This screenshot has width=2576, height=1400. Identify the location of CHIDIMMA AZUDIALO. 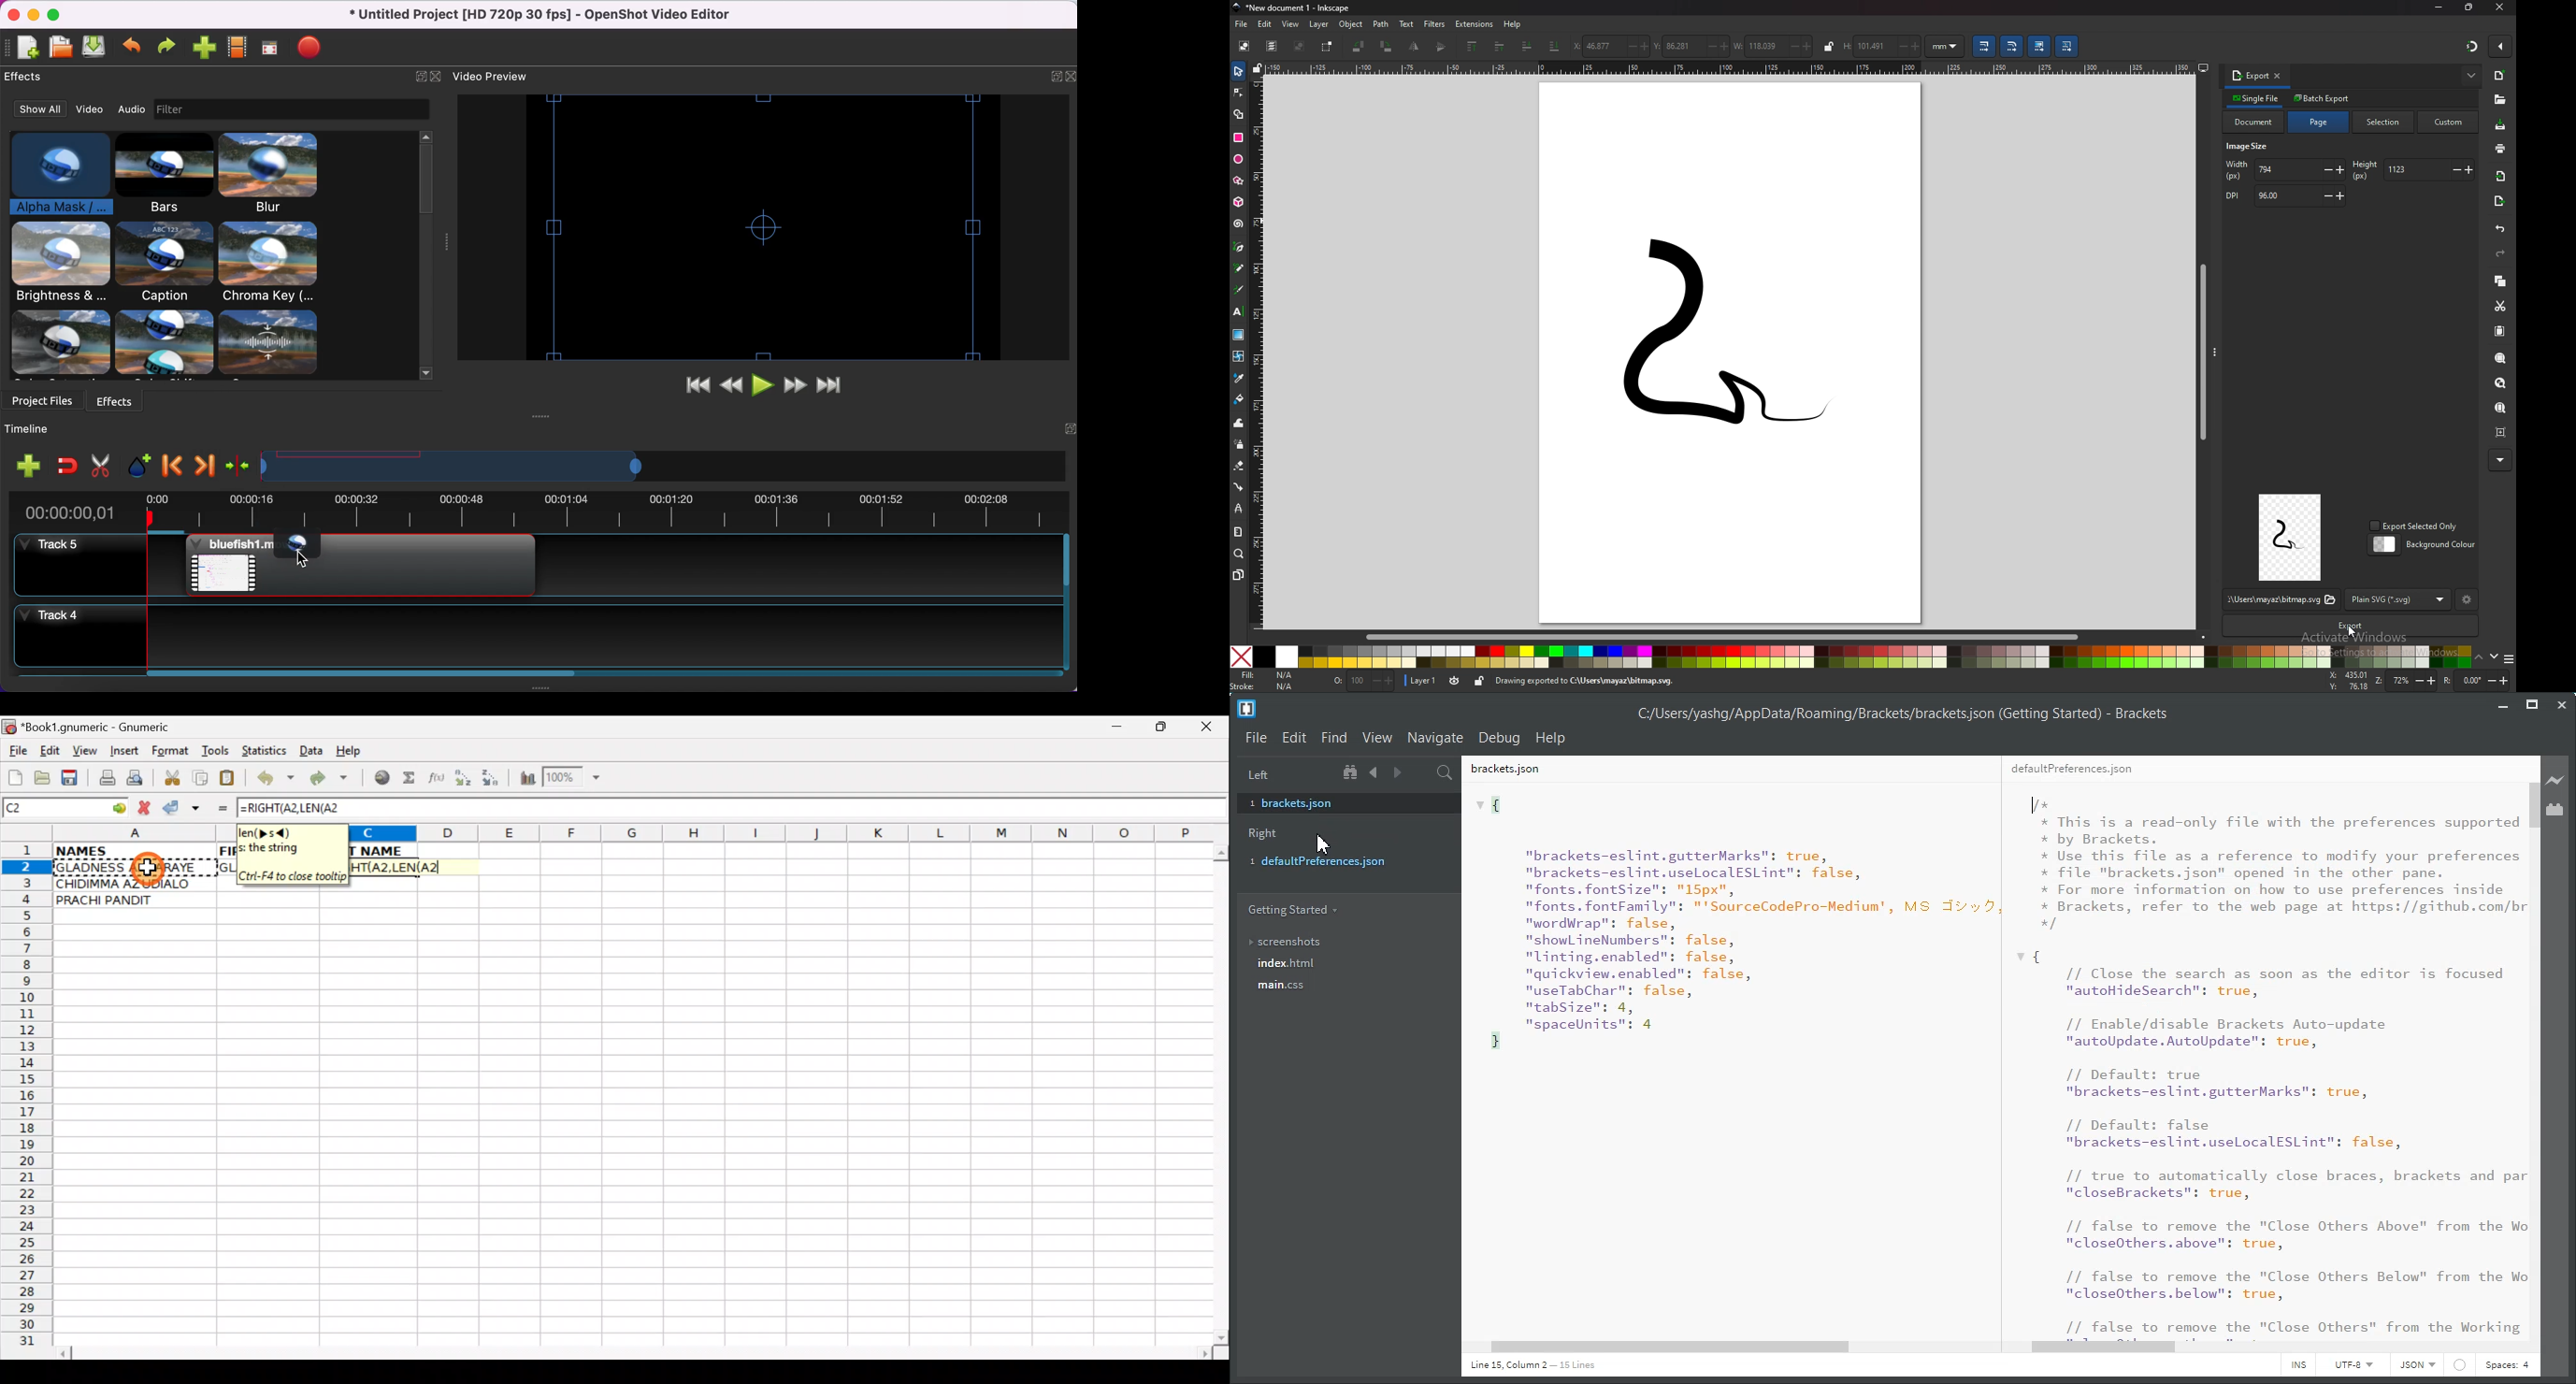
(127, 882).